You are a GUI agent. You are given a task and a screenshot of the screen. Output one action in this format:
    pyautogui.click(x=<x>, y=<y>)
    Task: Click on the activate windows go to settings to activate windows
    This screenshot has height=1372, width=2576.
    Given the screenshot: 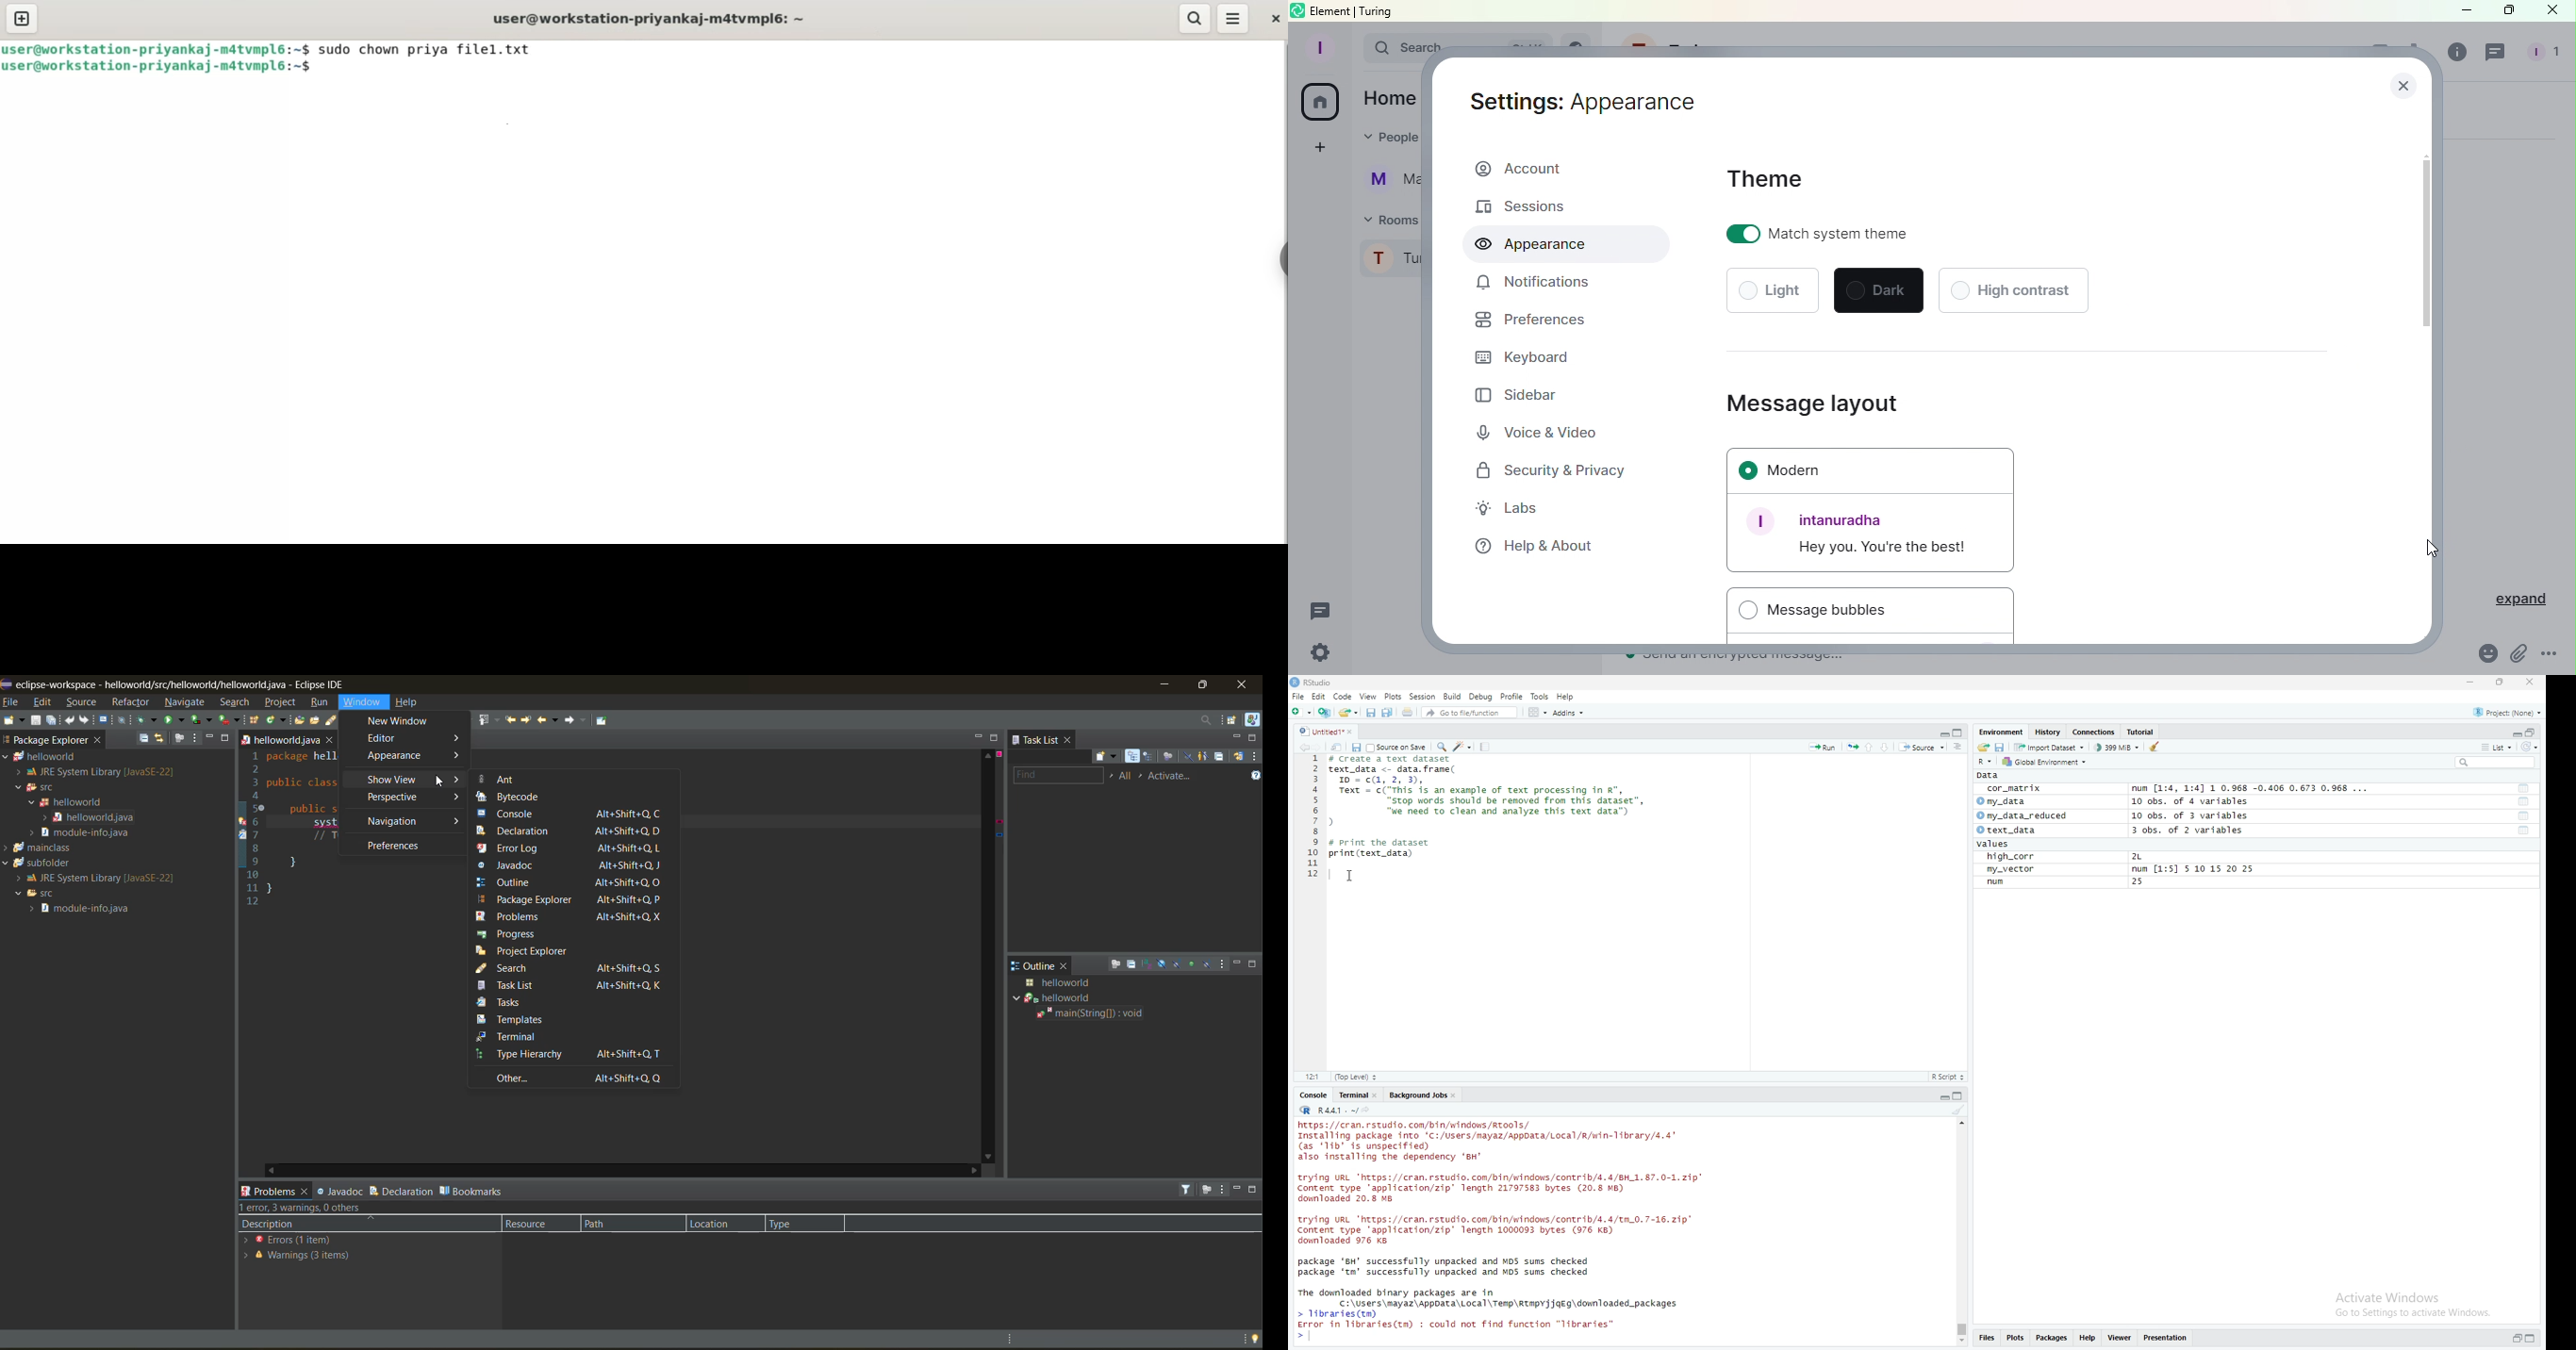 What is the action you would take?
    pyautogui.click(x=2408, y=1303)
    